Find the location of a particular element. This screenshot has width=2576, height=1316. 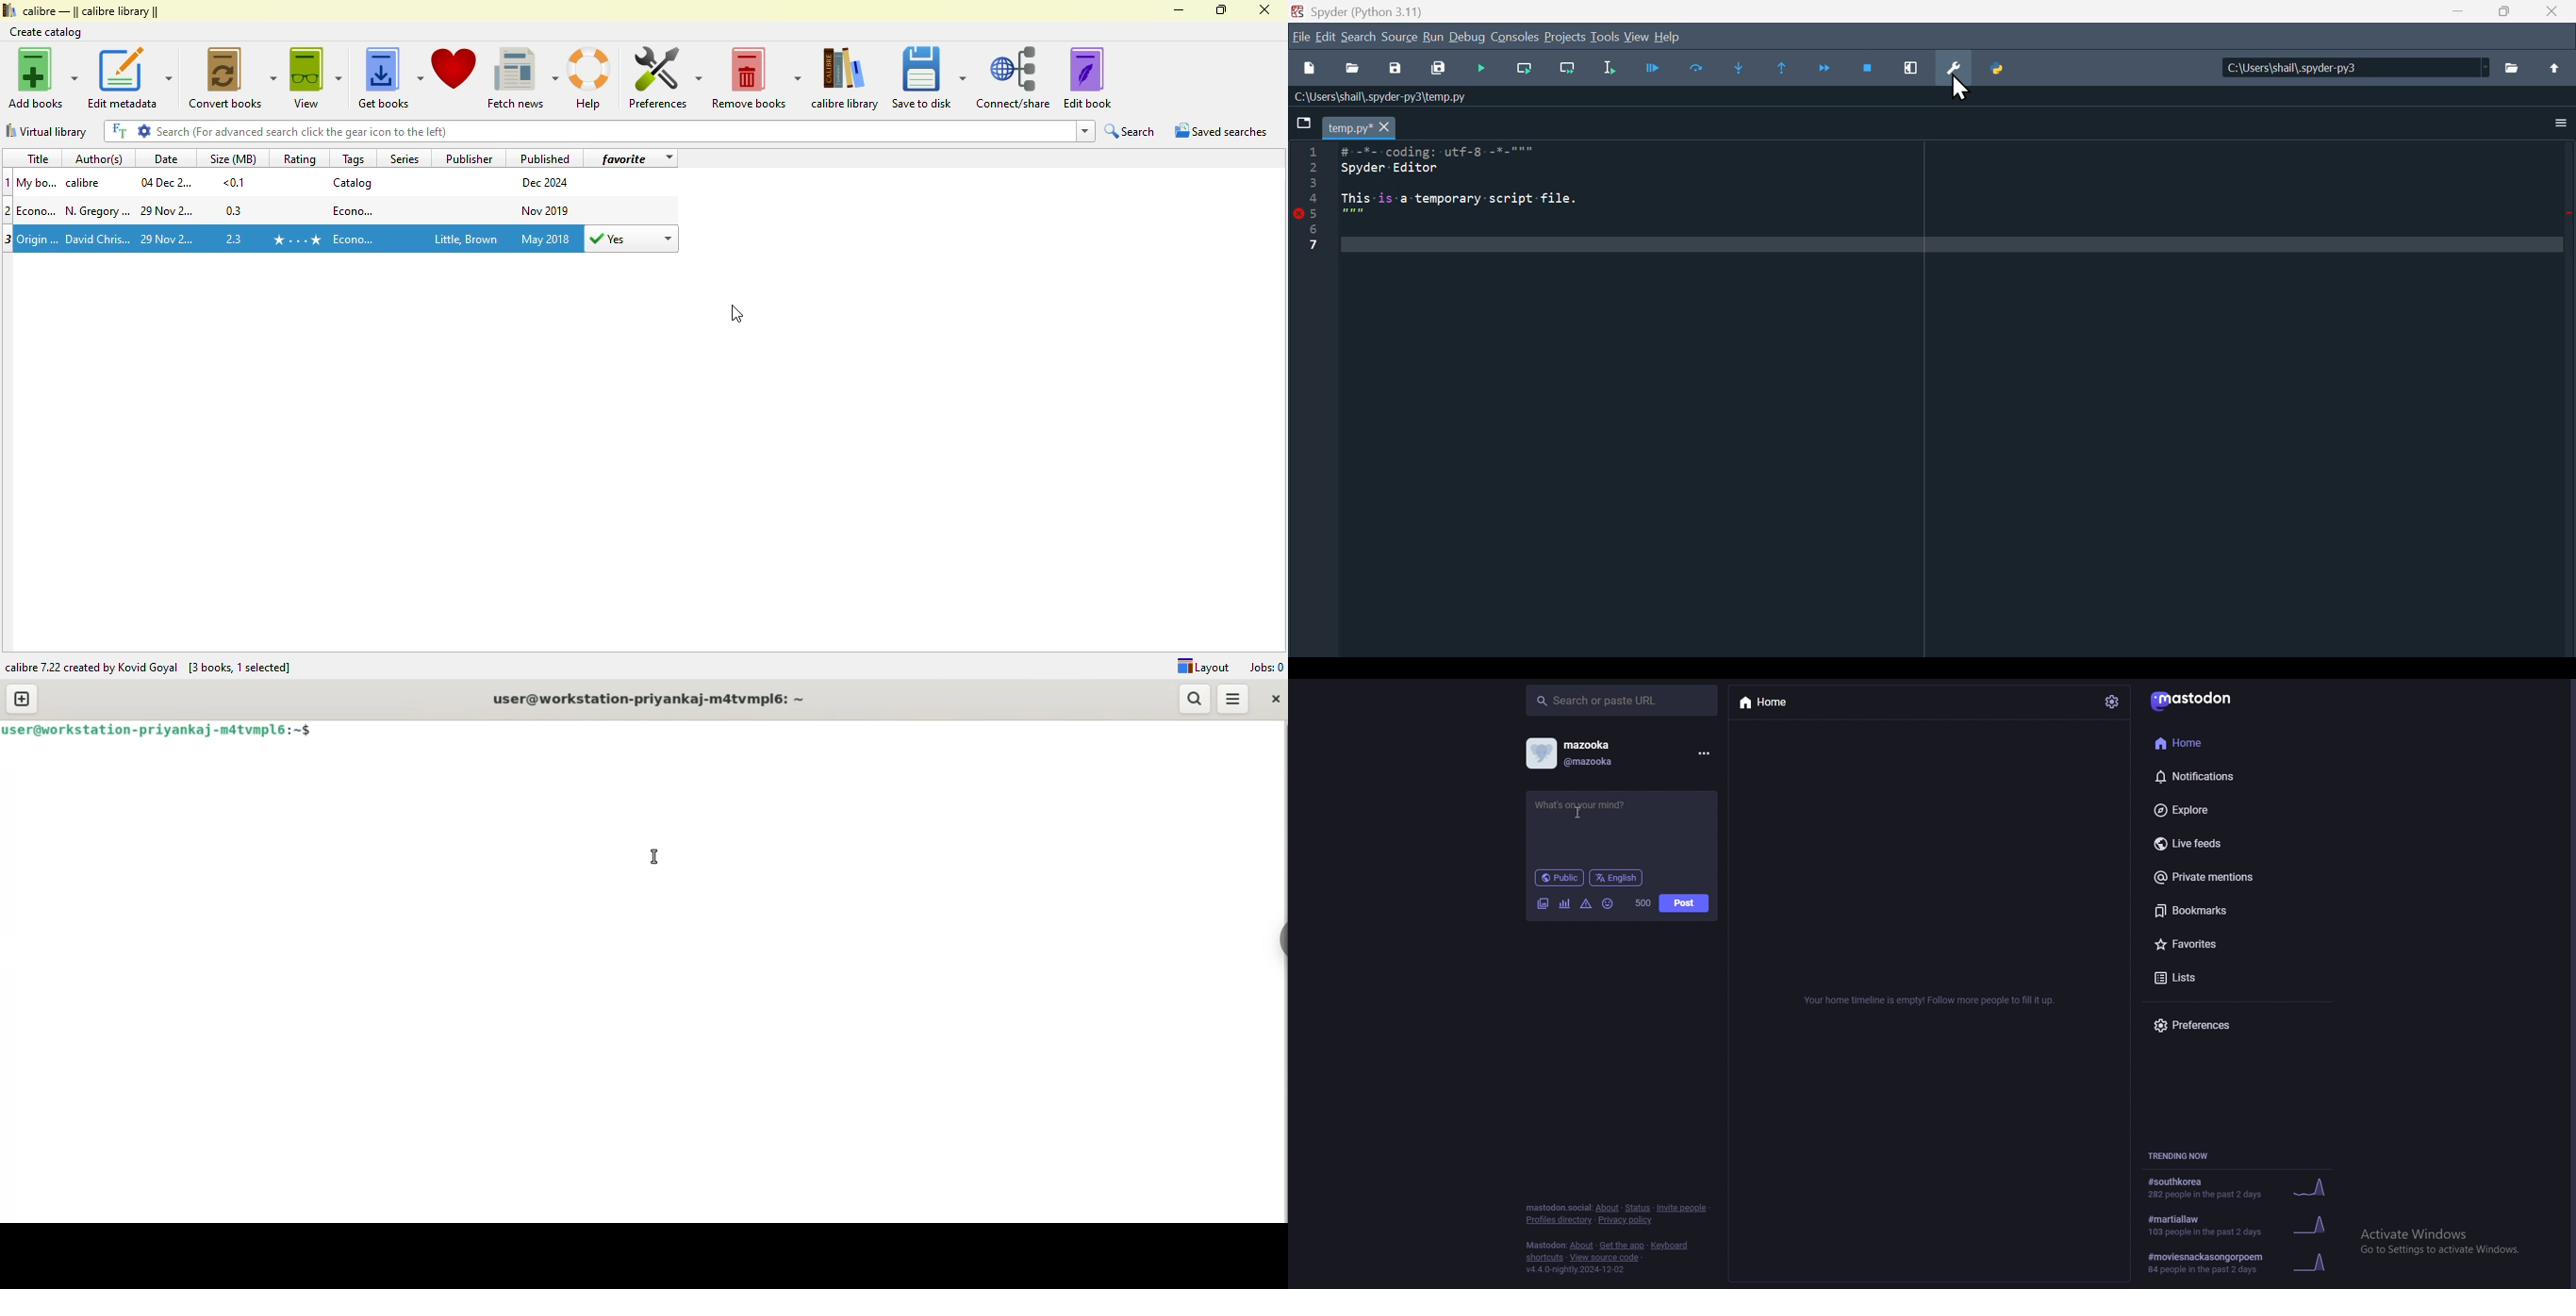

search is located at coordinates (613, 131).